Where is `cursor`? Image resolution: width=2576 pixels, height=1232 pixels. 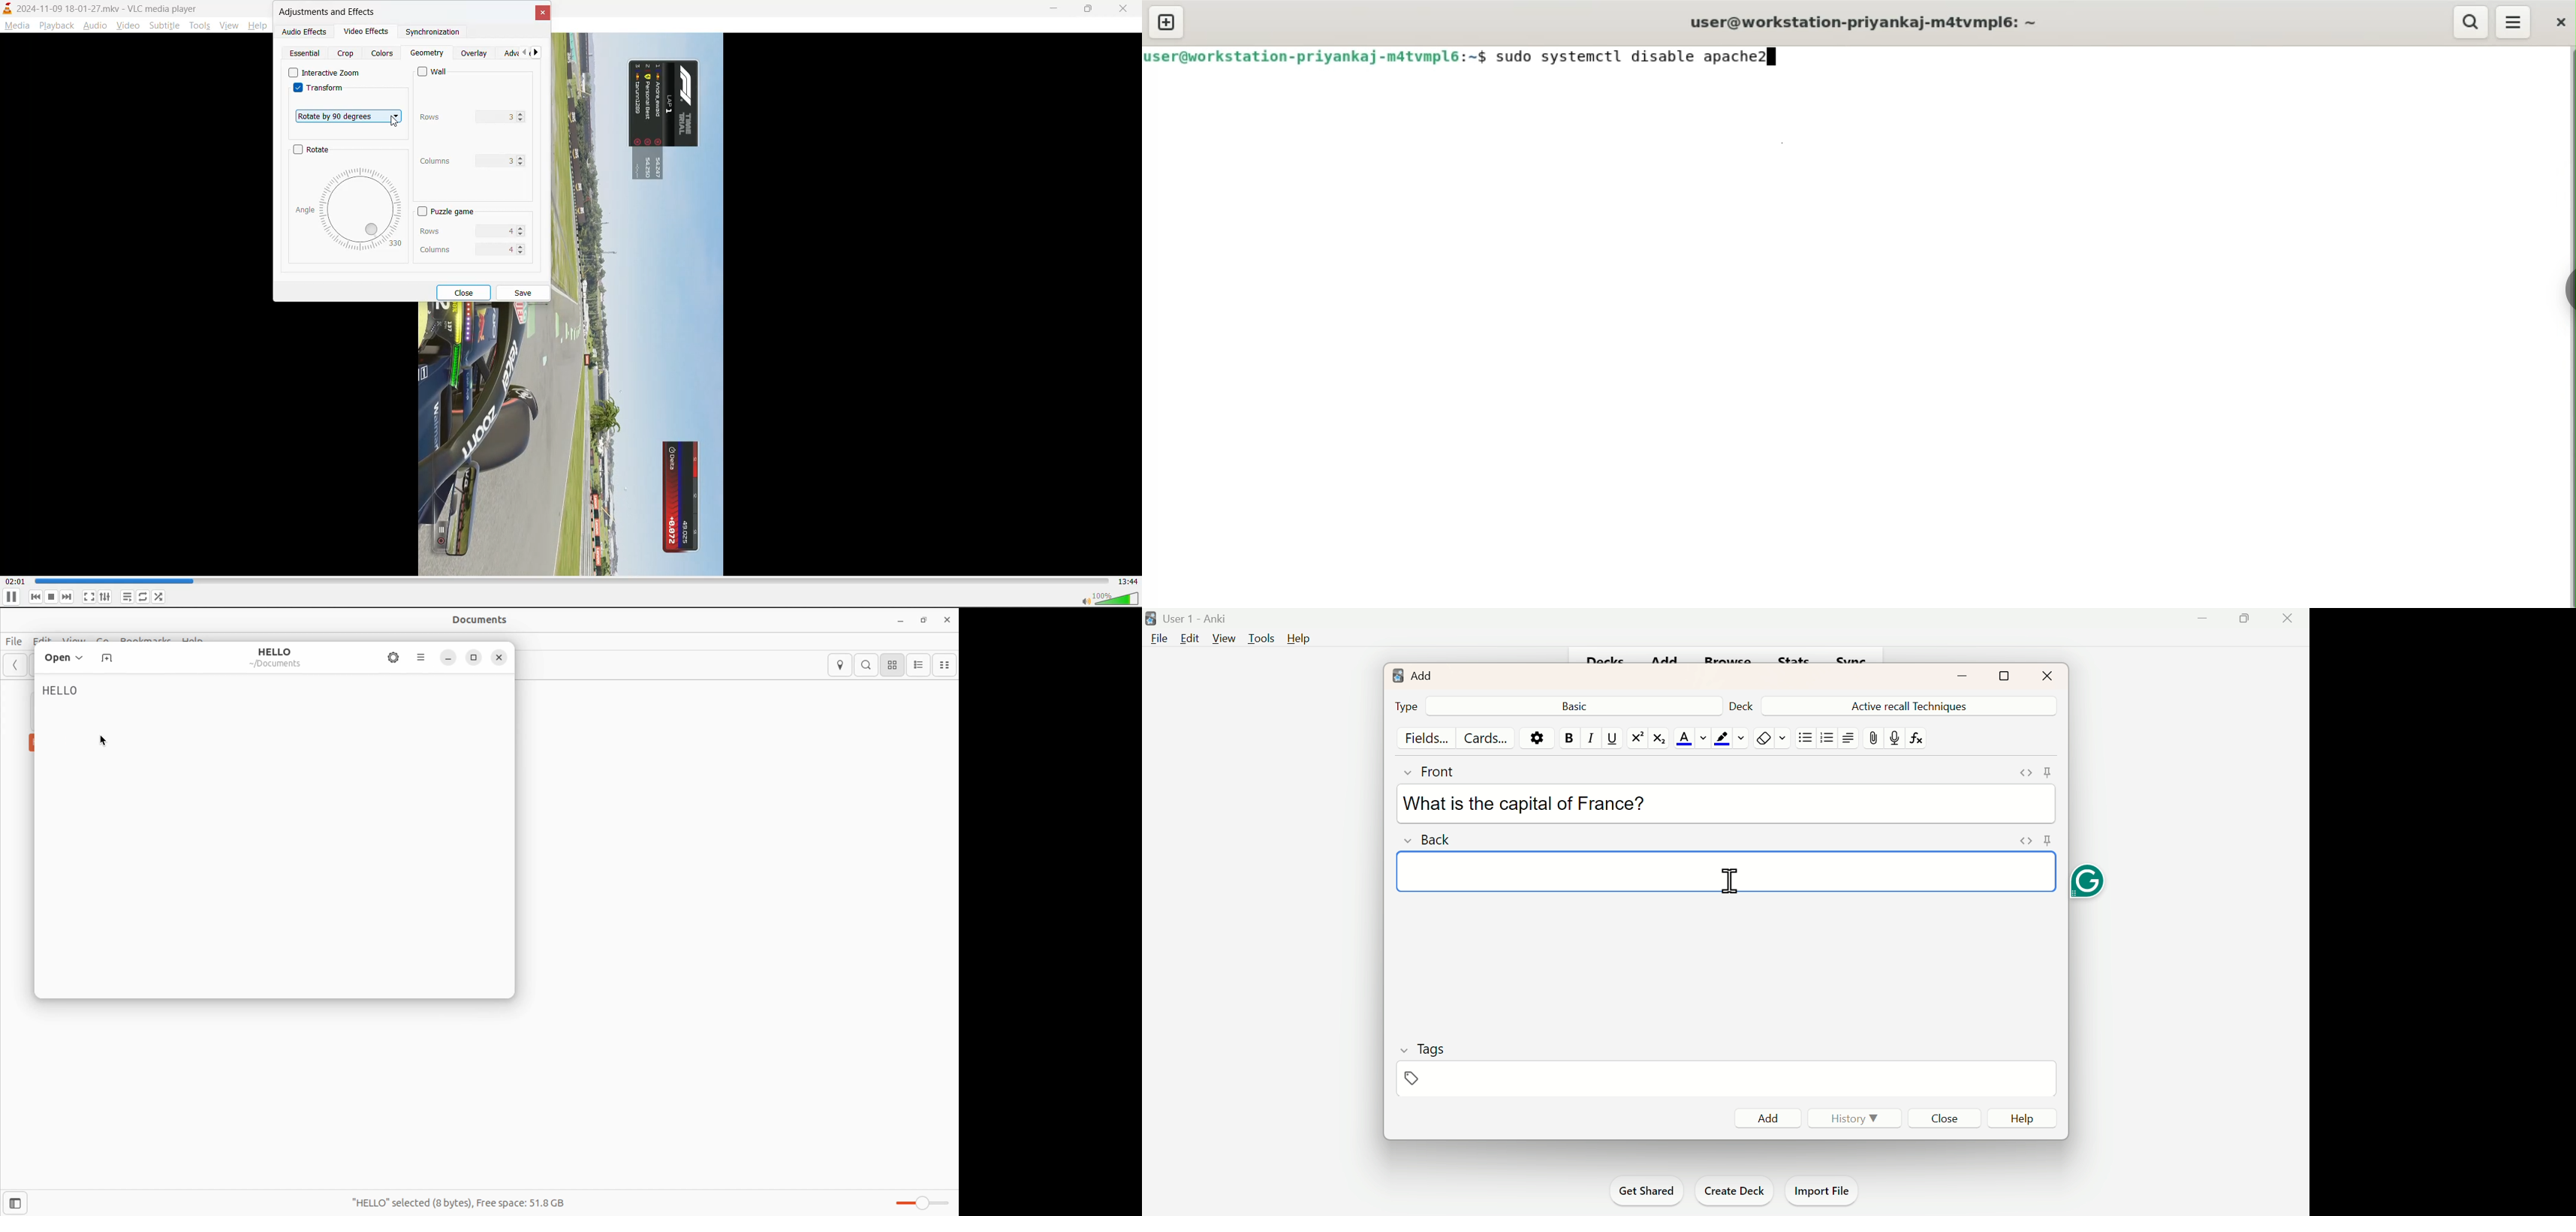
cursor is located at coordinates (395, 121).